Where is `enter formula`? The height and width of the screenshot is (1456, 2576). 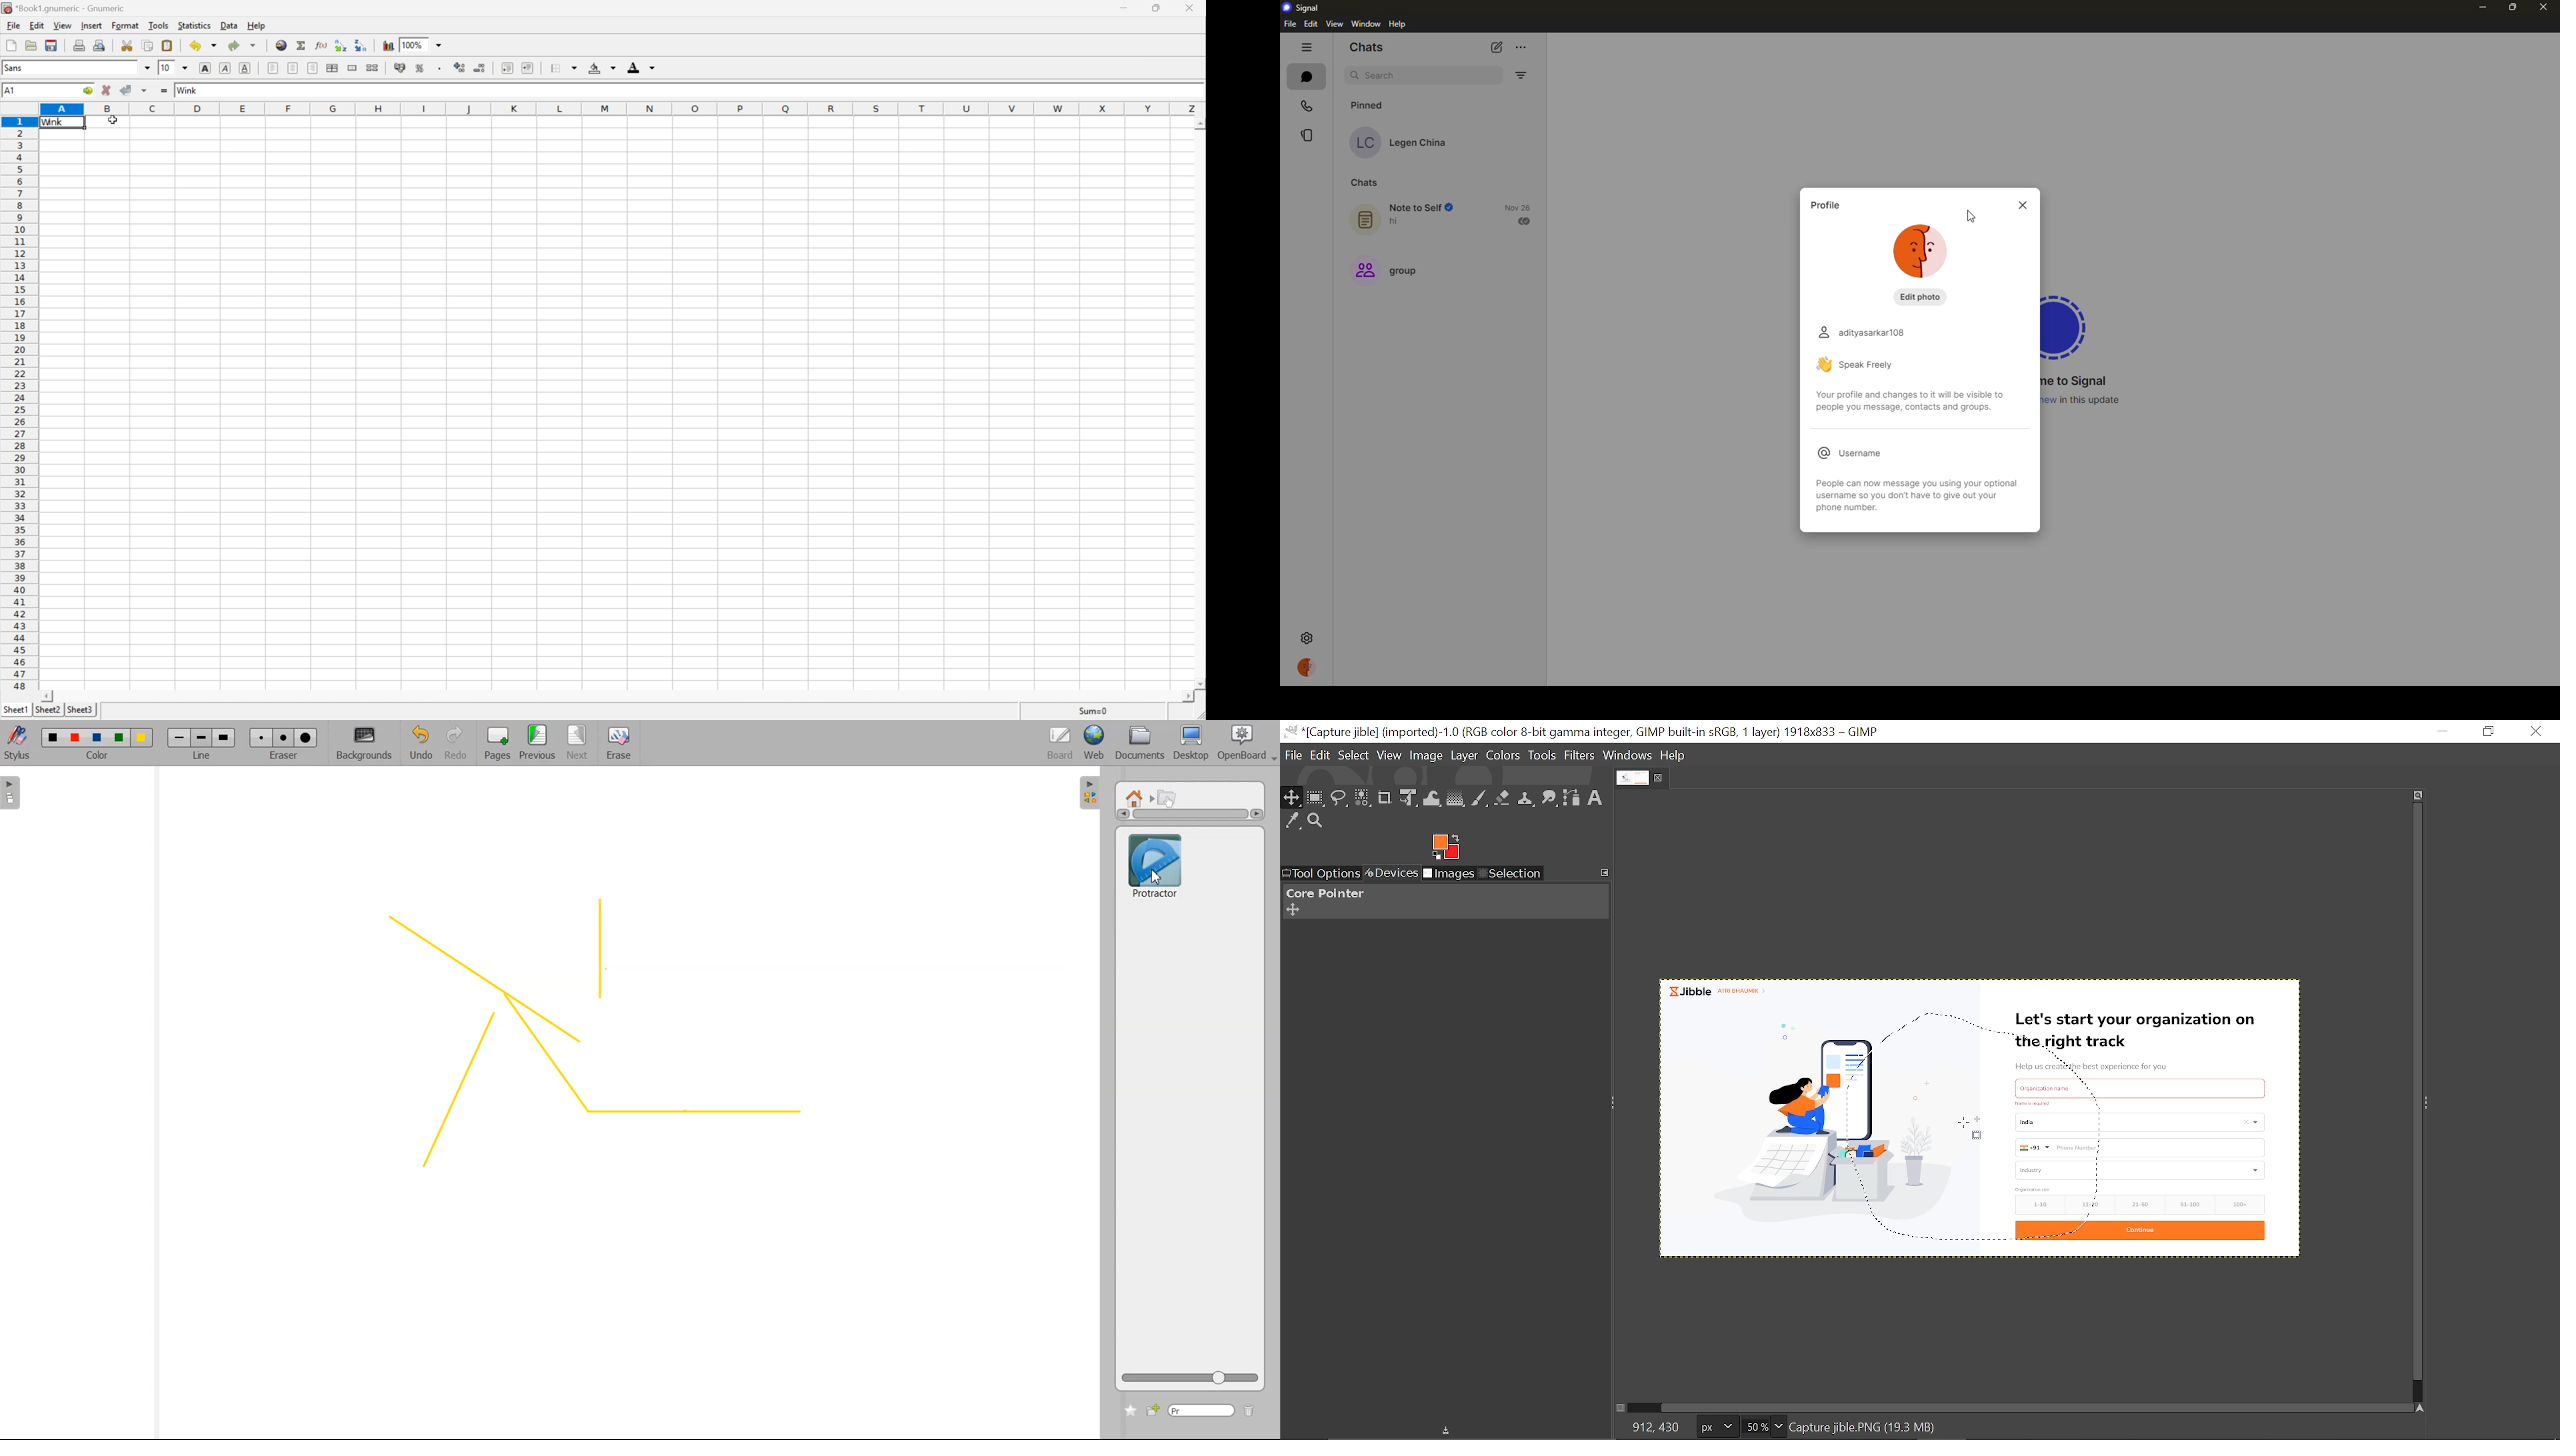
enter formula is located at coordinates (164, 91).